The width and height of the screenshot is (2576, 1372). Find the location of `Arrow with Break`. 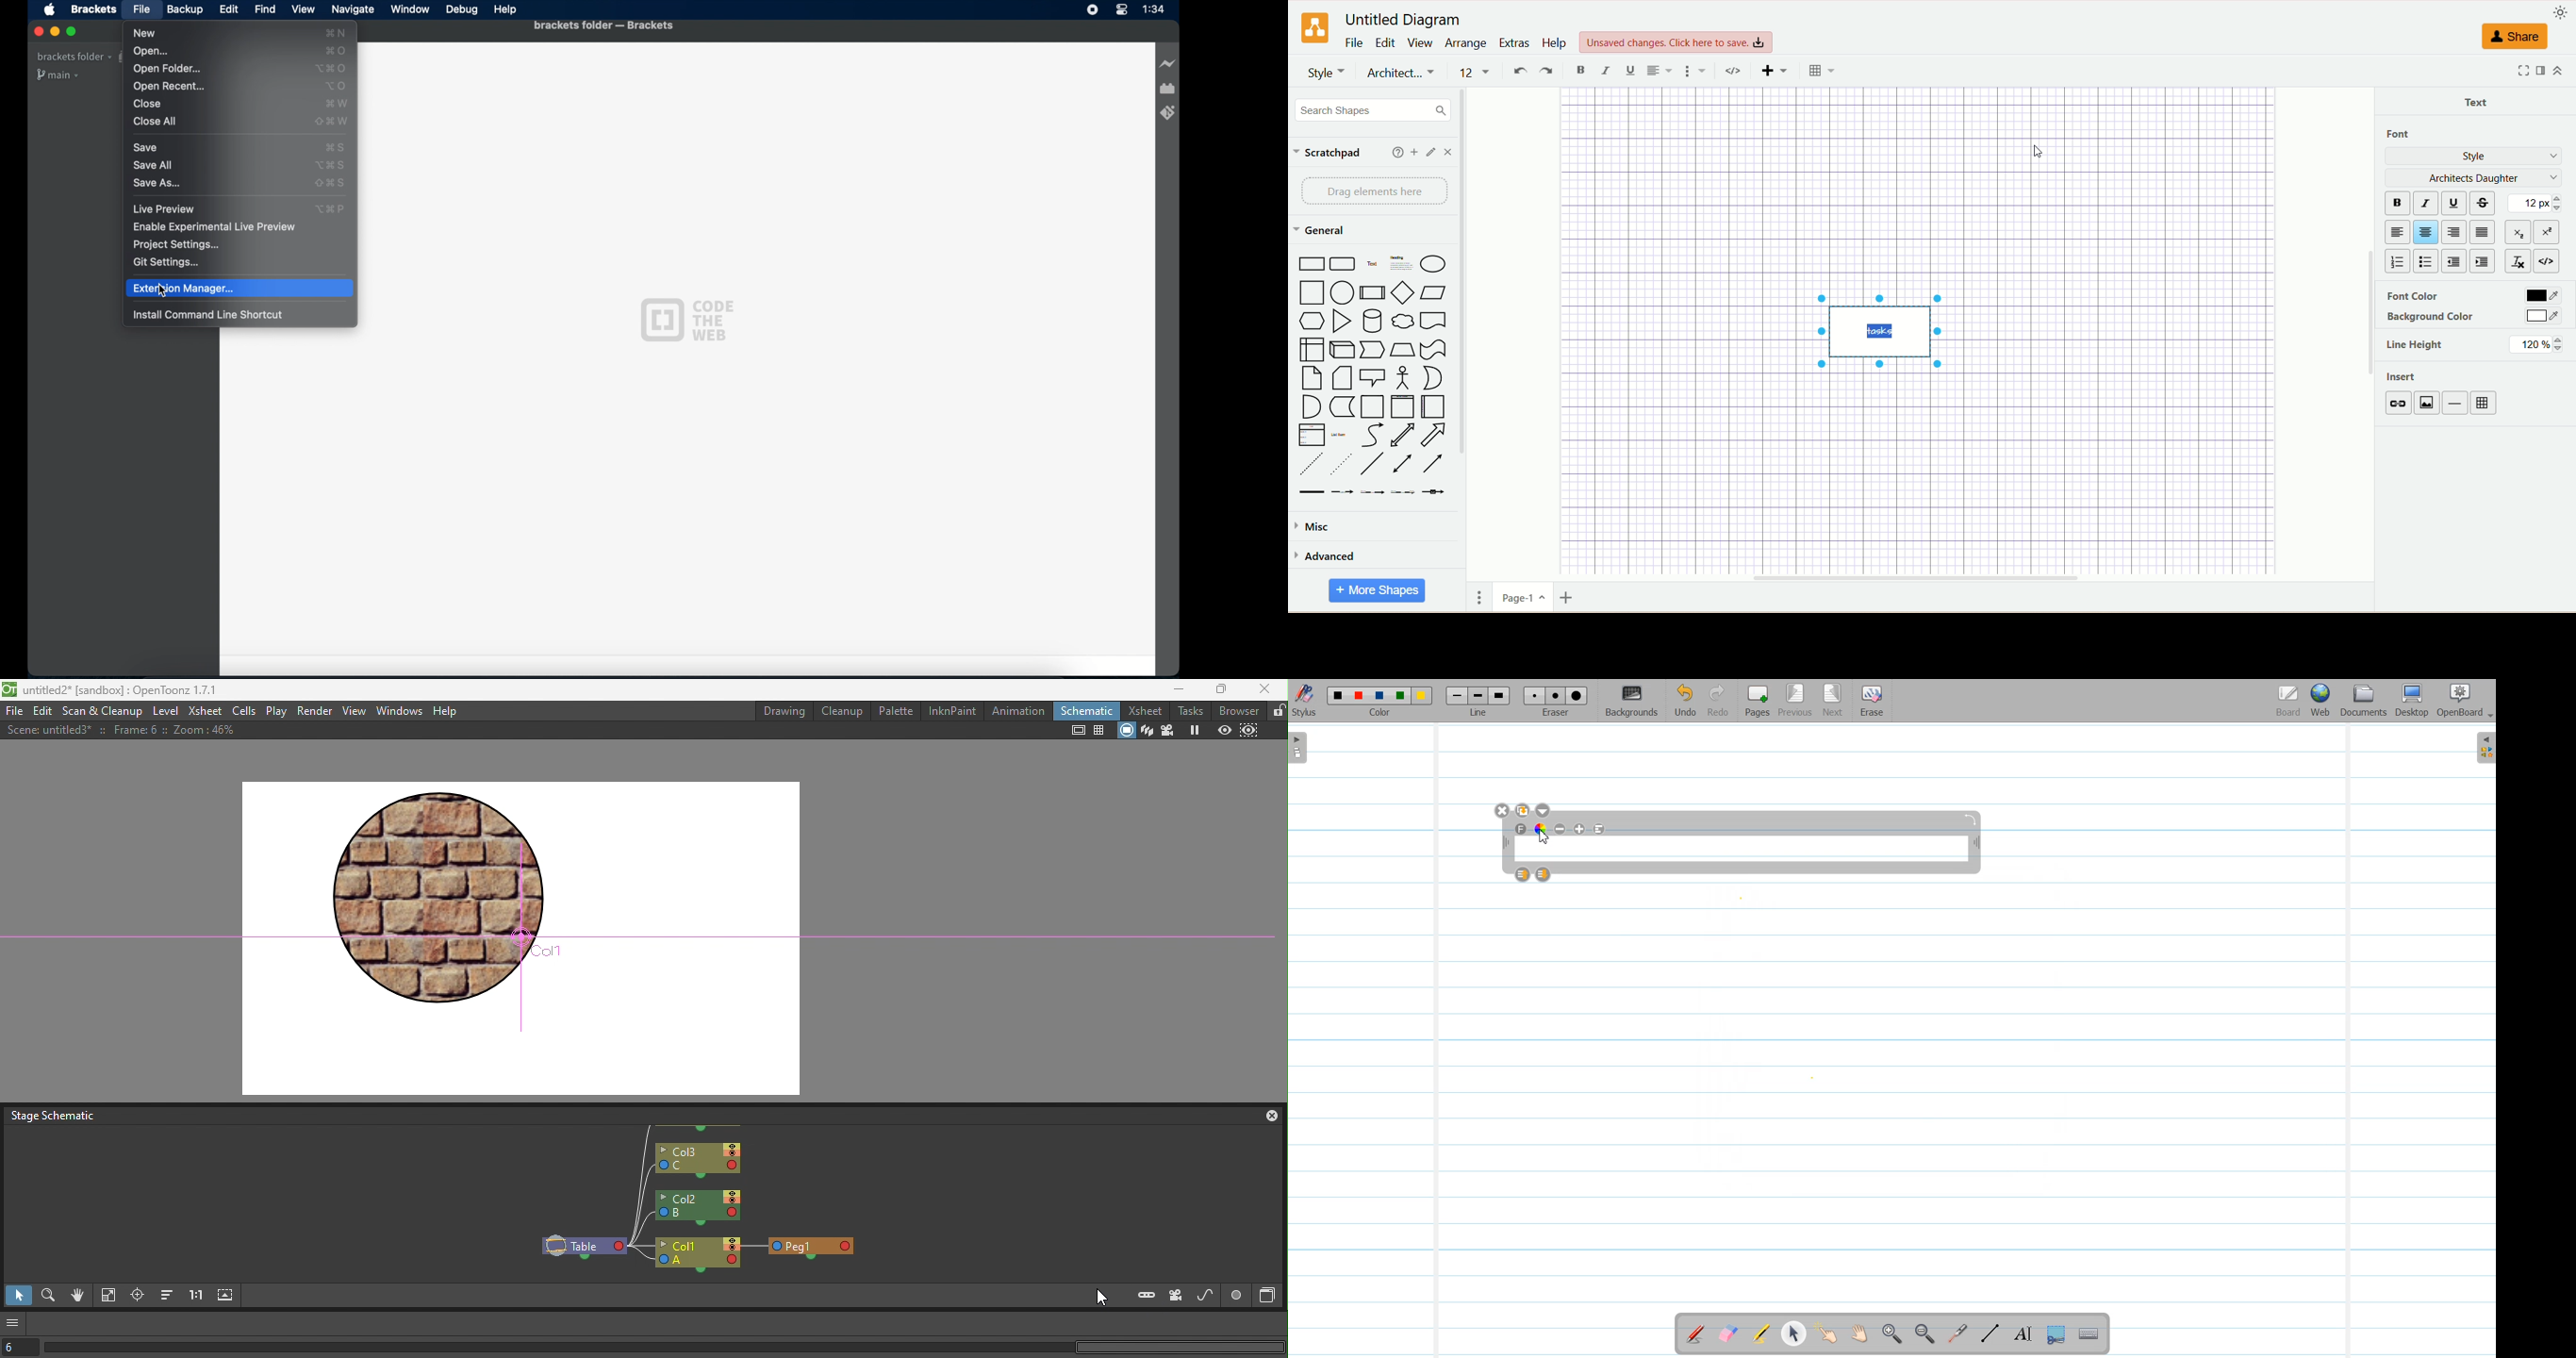

Arrow with Break is located at coordinates (1343, 492).